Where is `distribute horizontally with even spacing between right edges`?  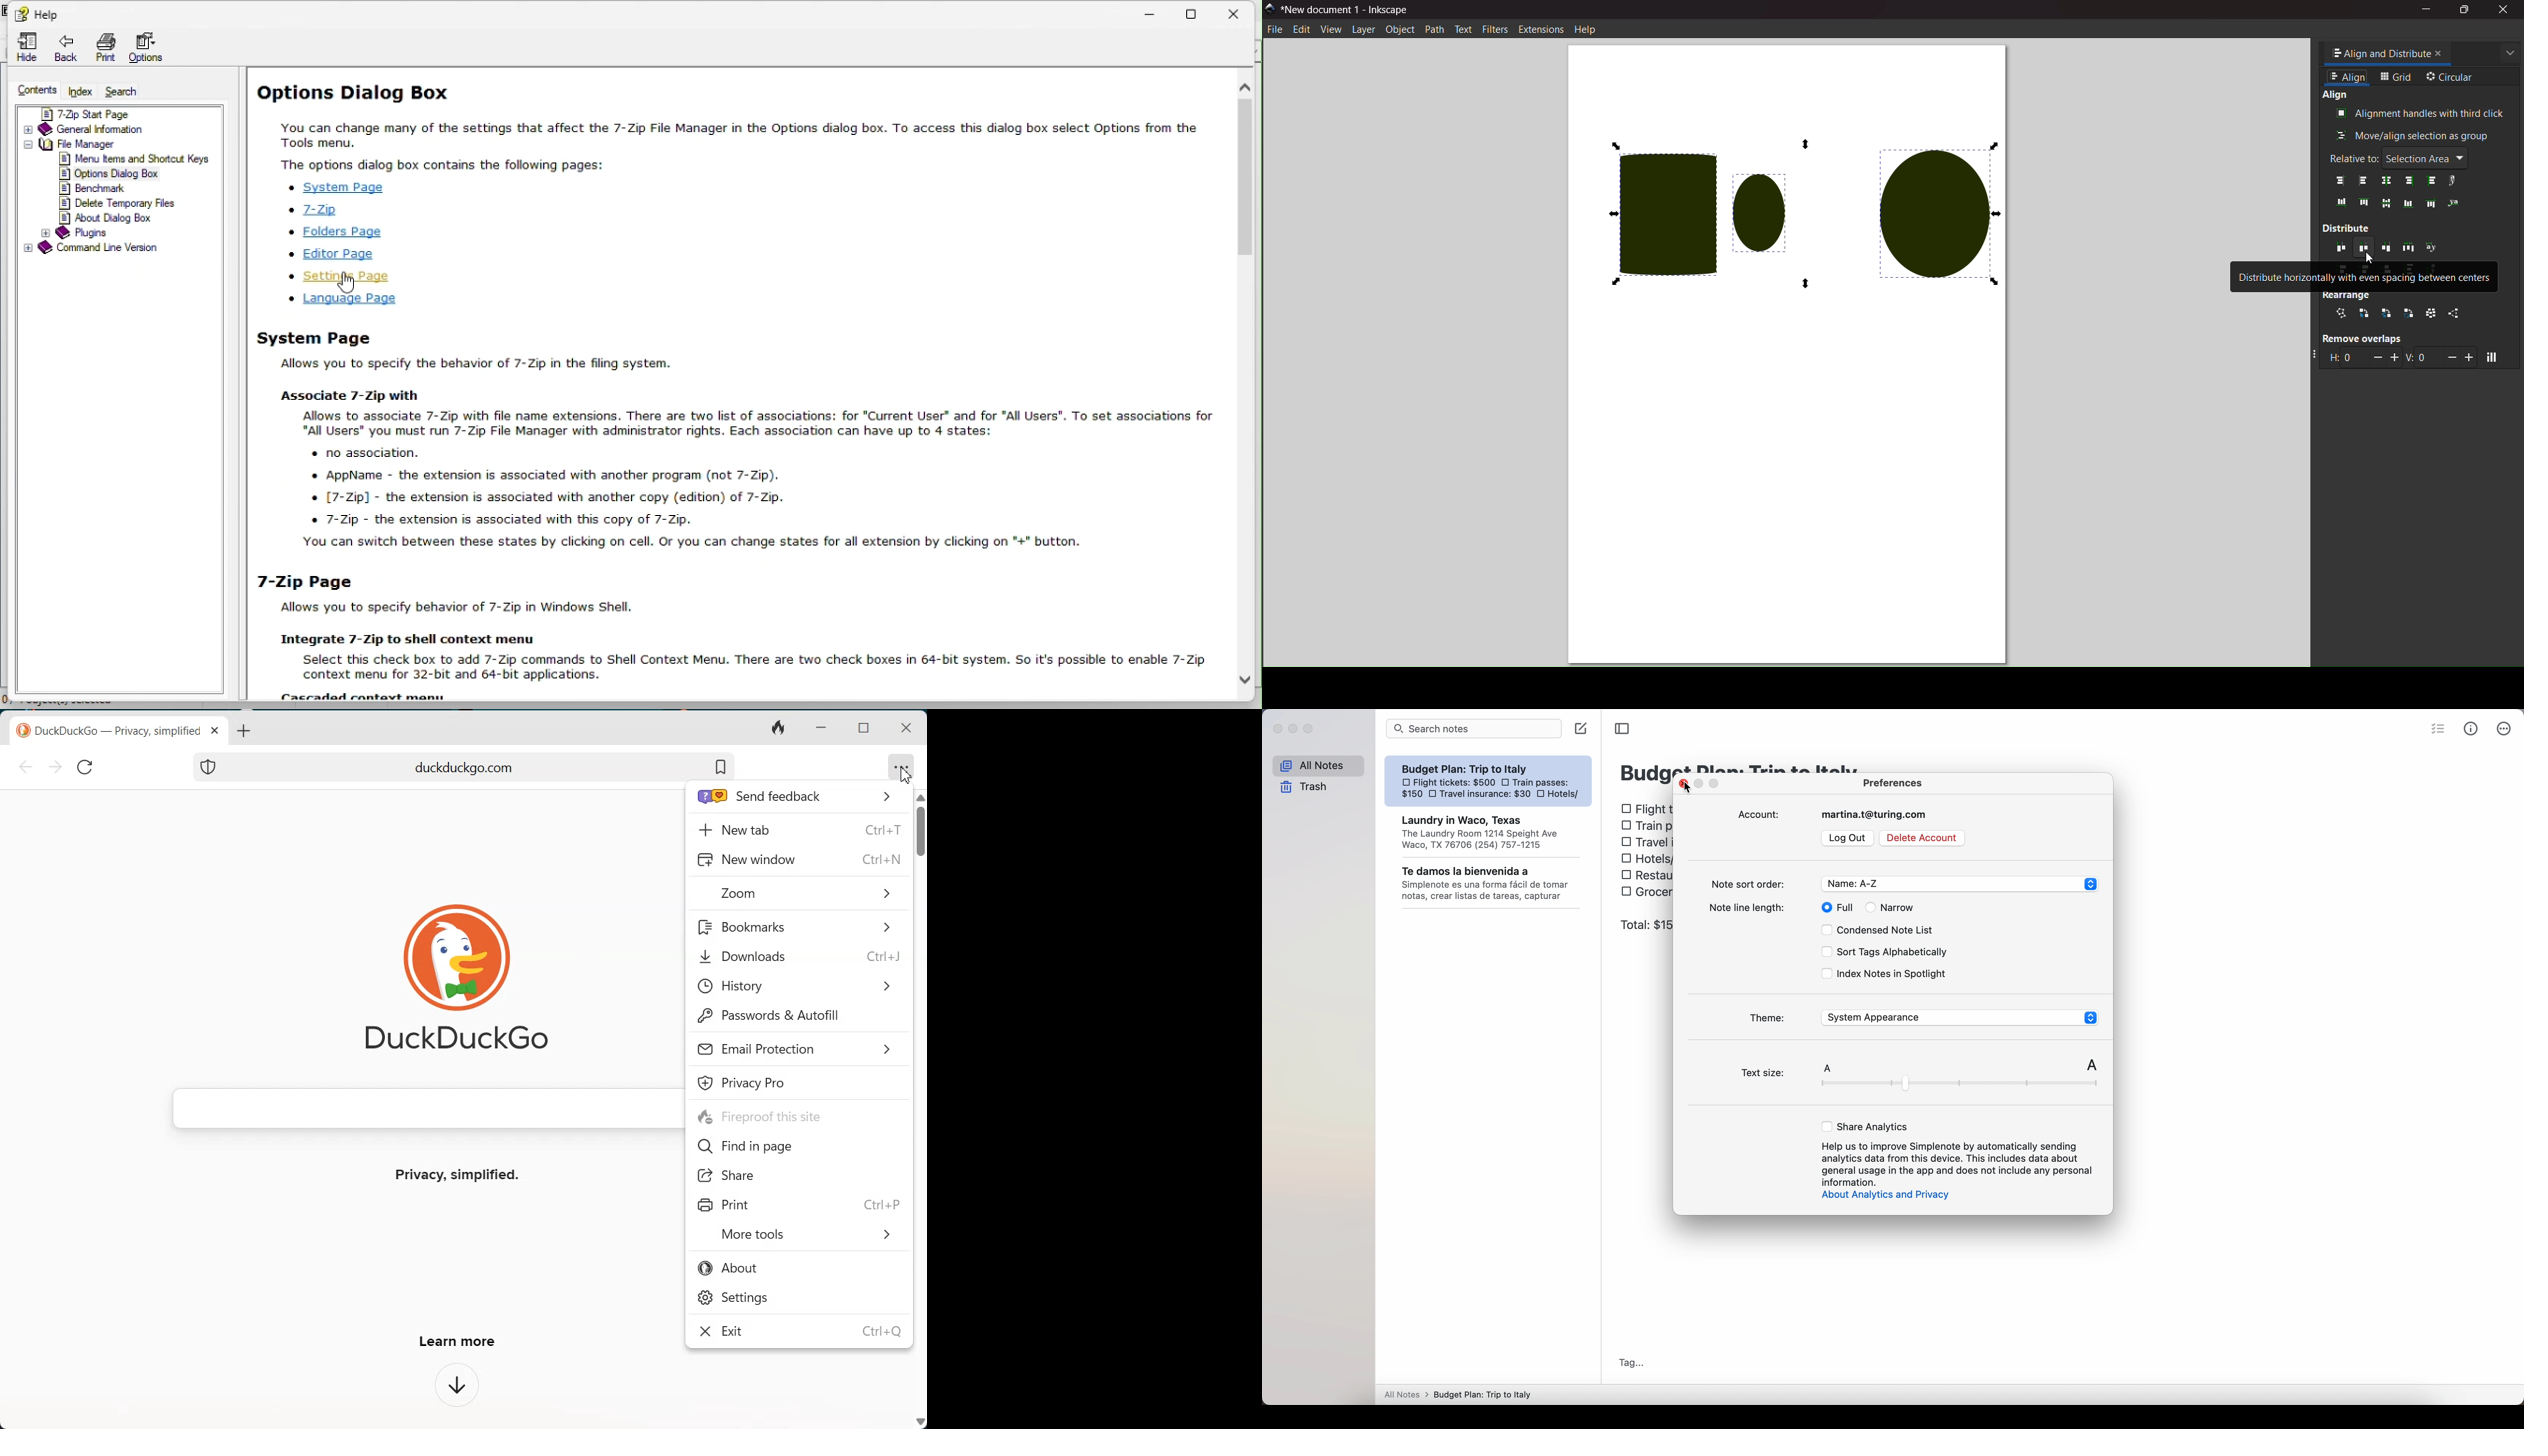
distribute horizontally with even spacing between right edges is located at coordinates (2386, 247).